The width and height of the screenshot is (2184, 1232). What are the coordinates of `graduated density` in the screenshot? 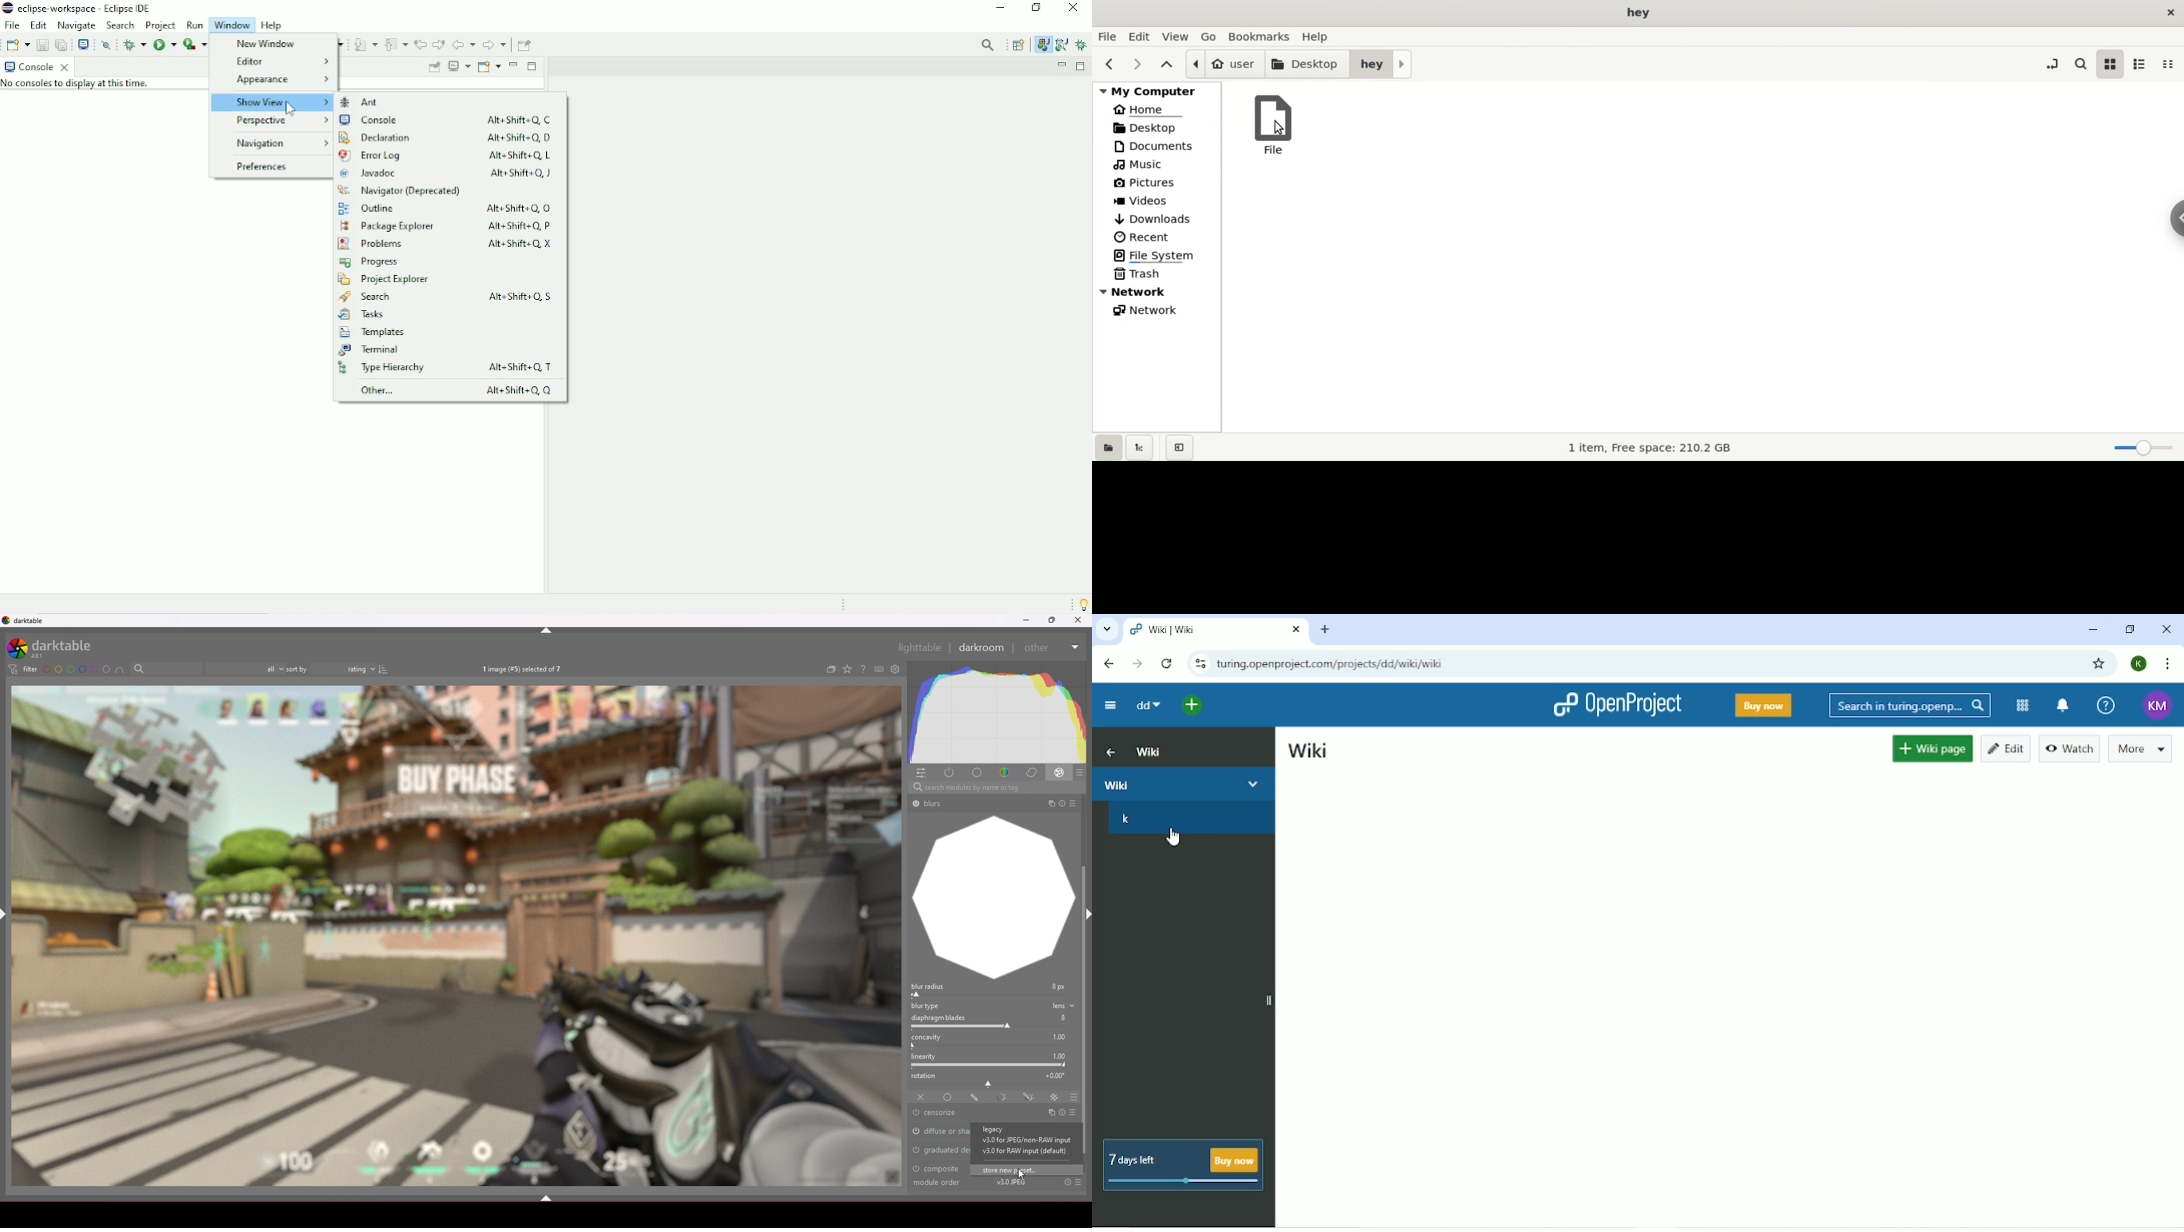 It's located at (938, 1149).